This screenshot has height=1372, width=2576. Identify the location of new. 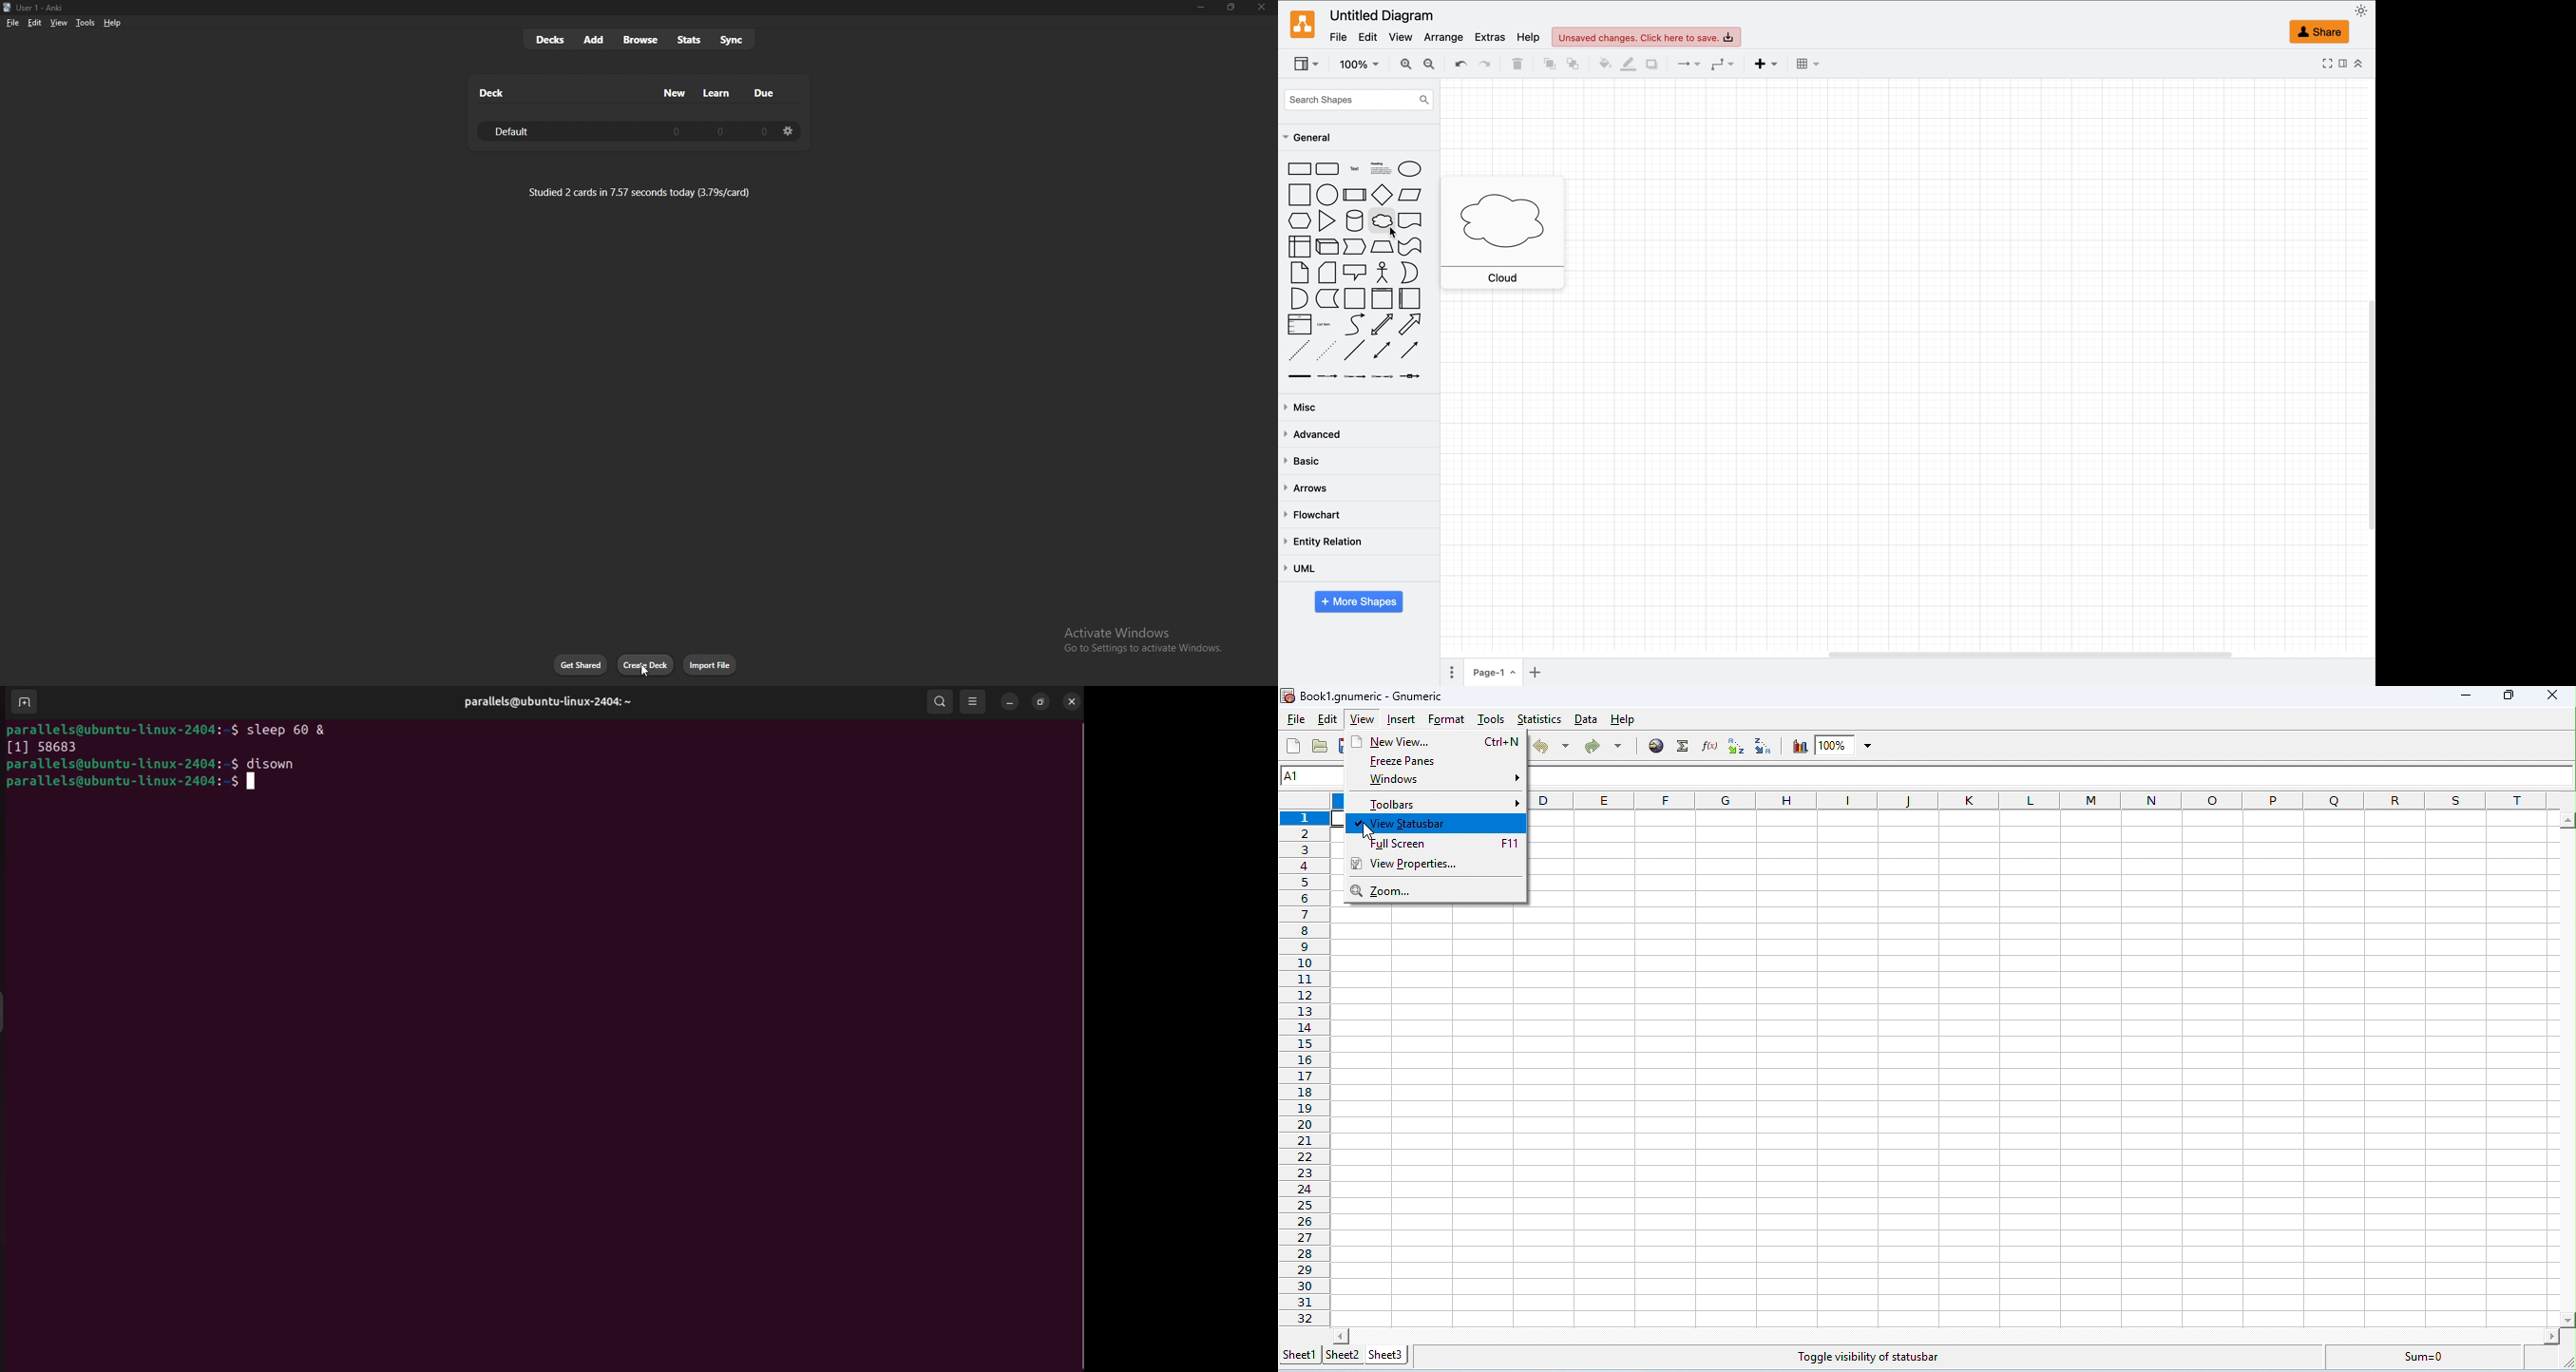
(676, 93).